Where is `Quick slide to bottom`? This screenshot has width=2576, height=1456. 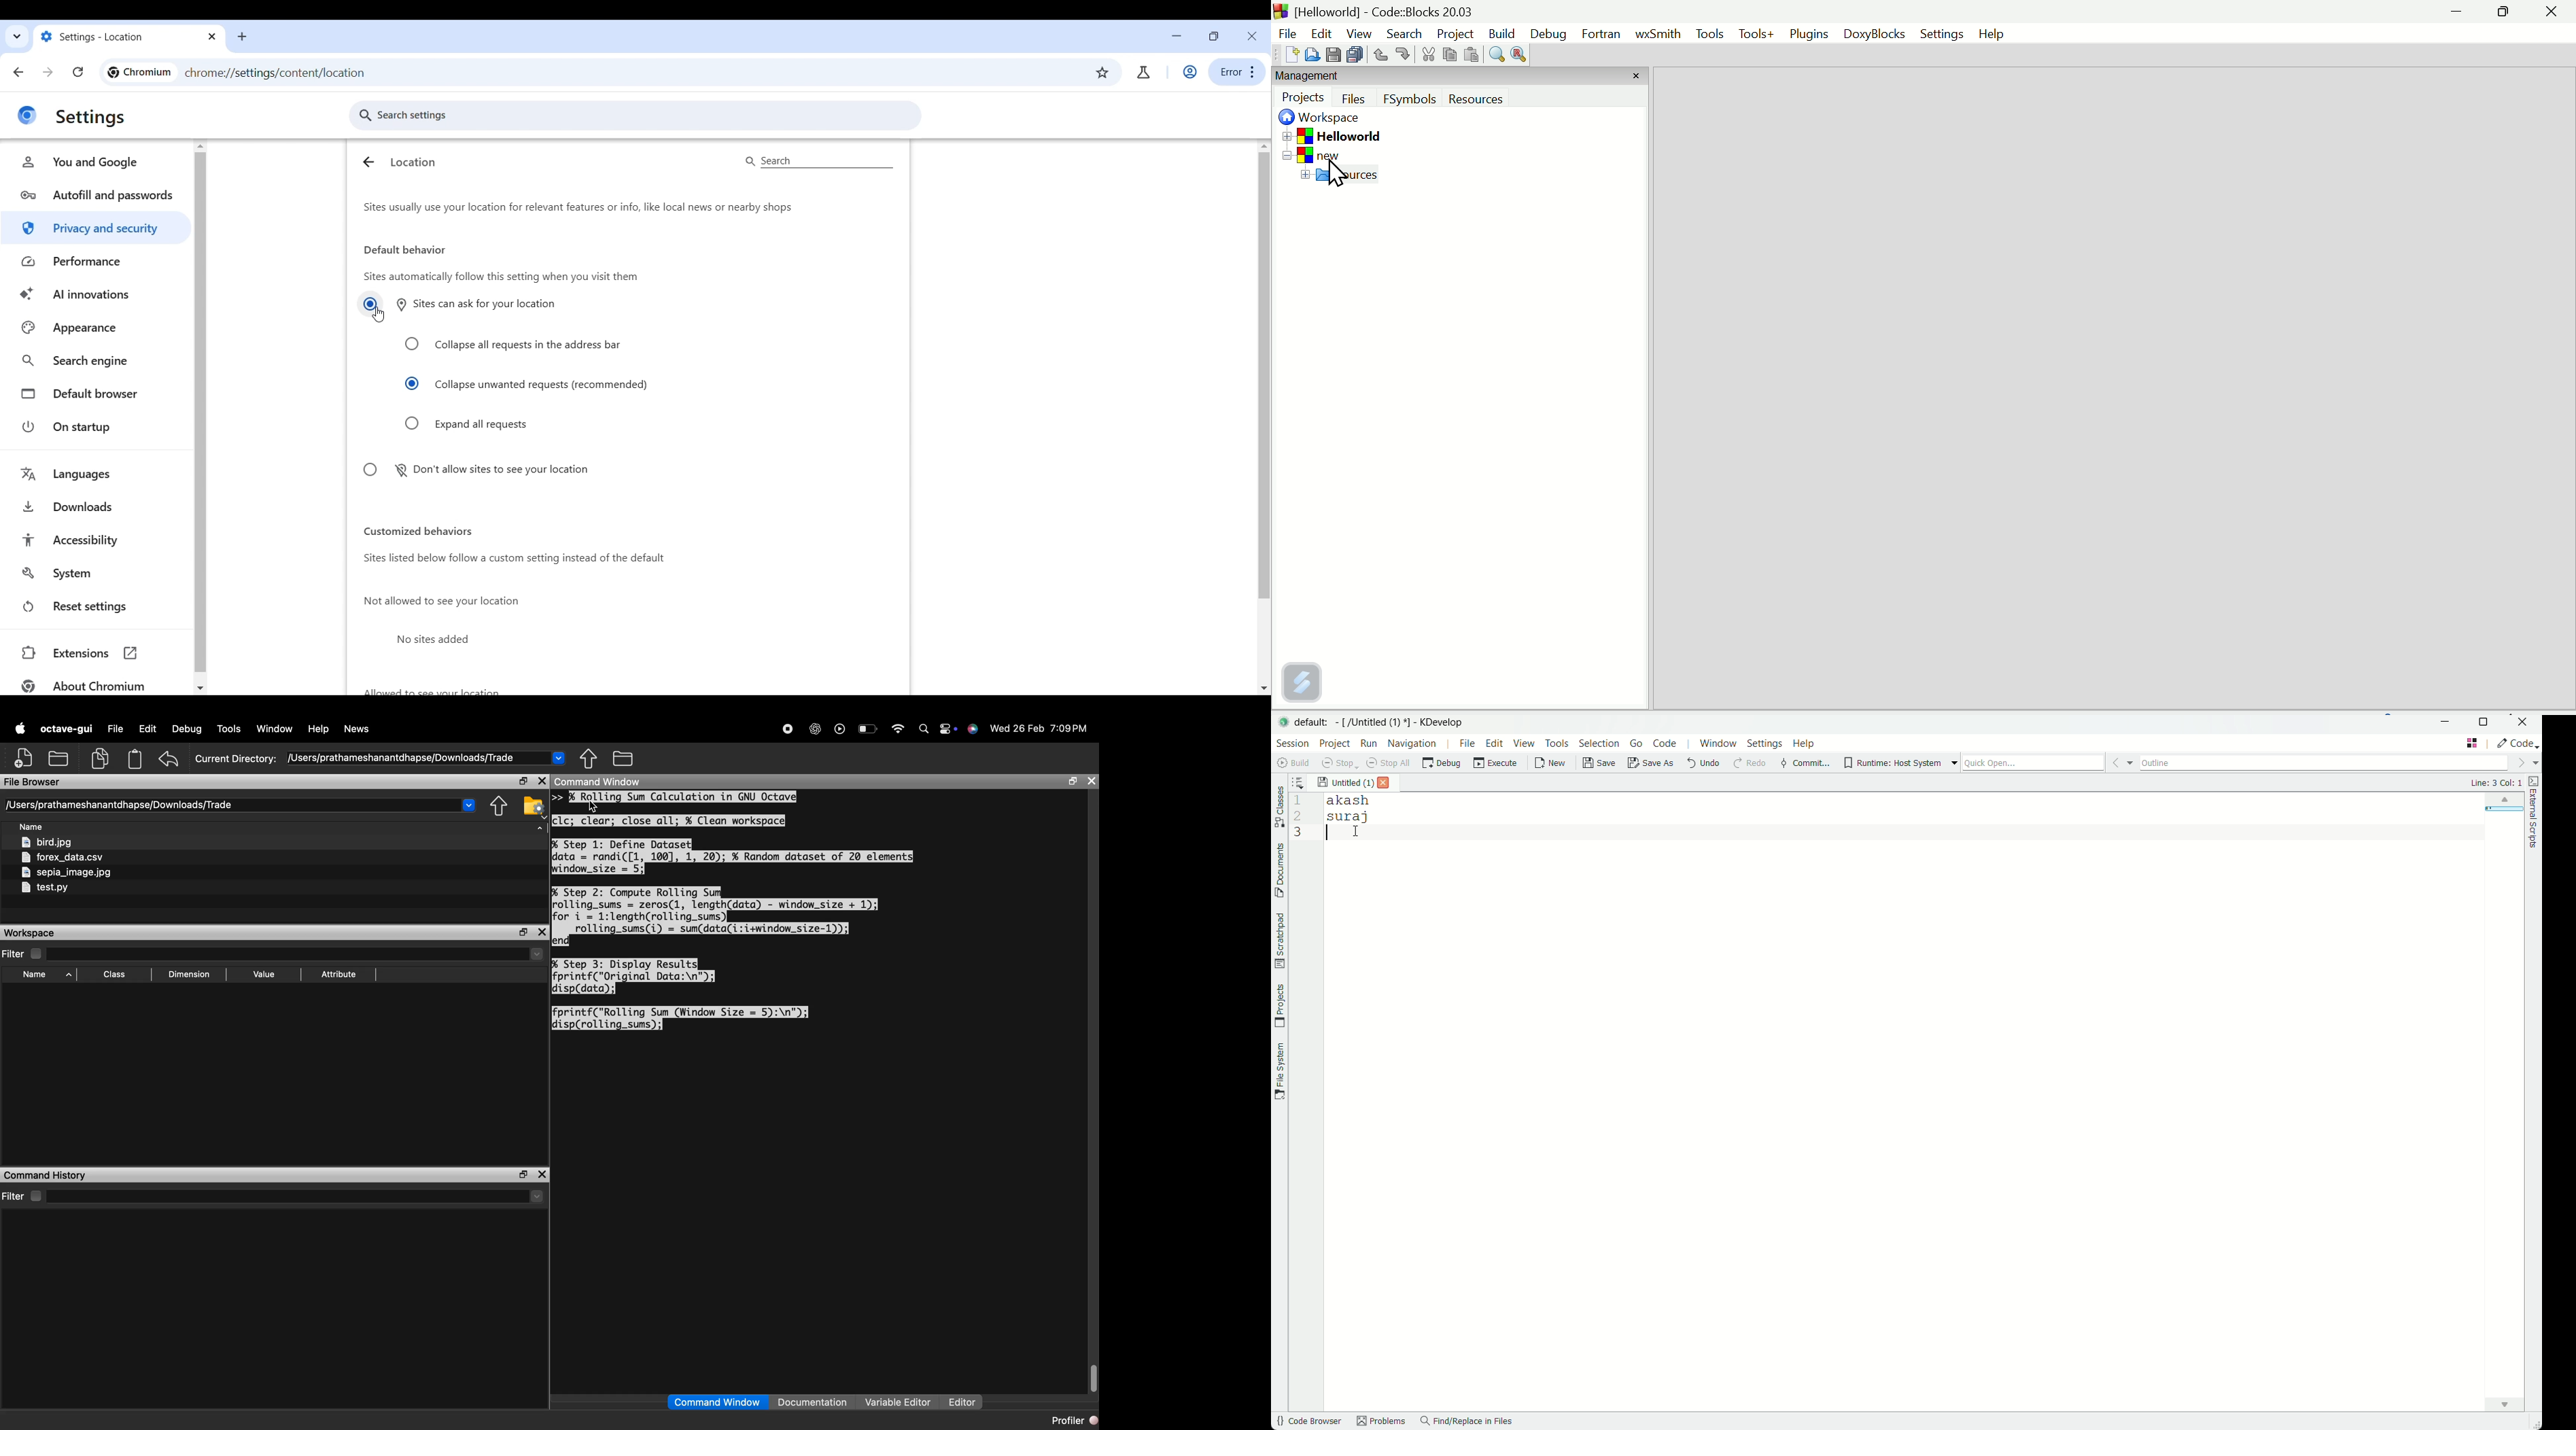
Quick slide to bottom is located at coordinates (1264, 689).